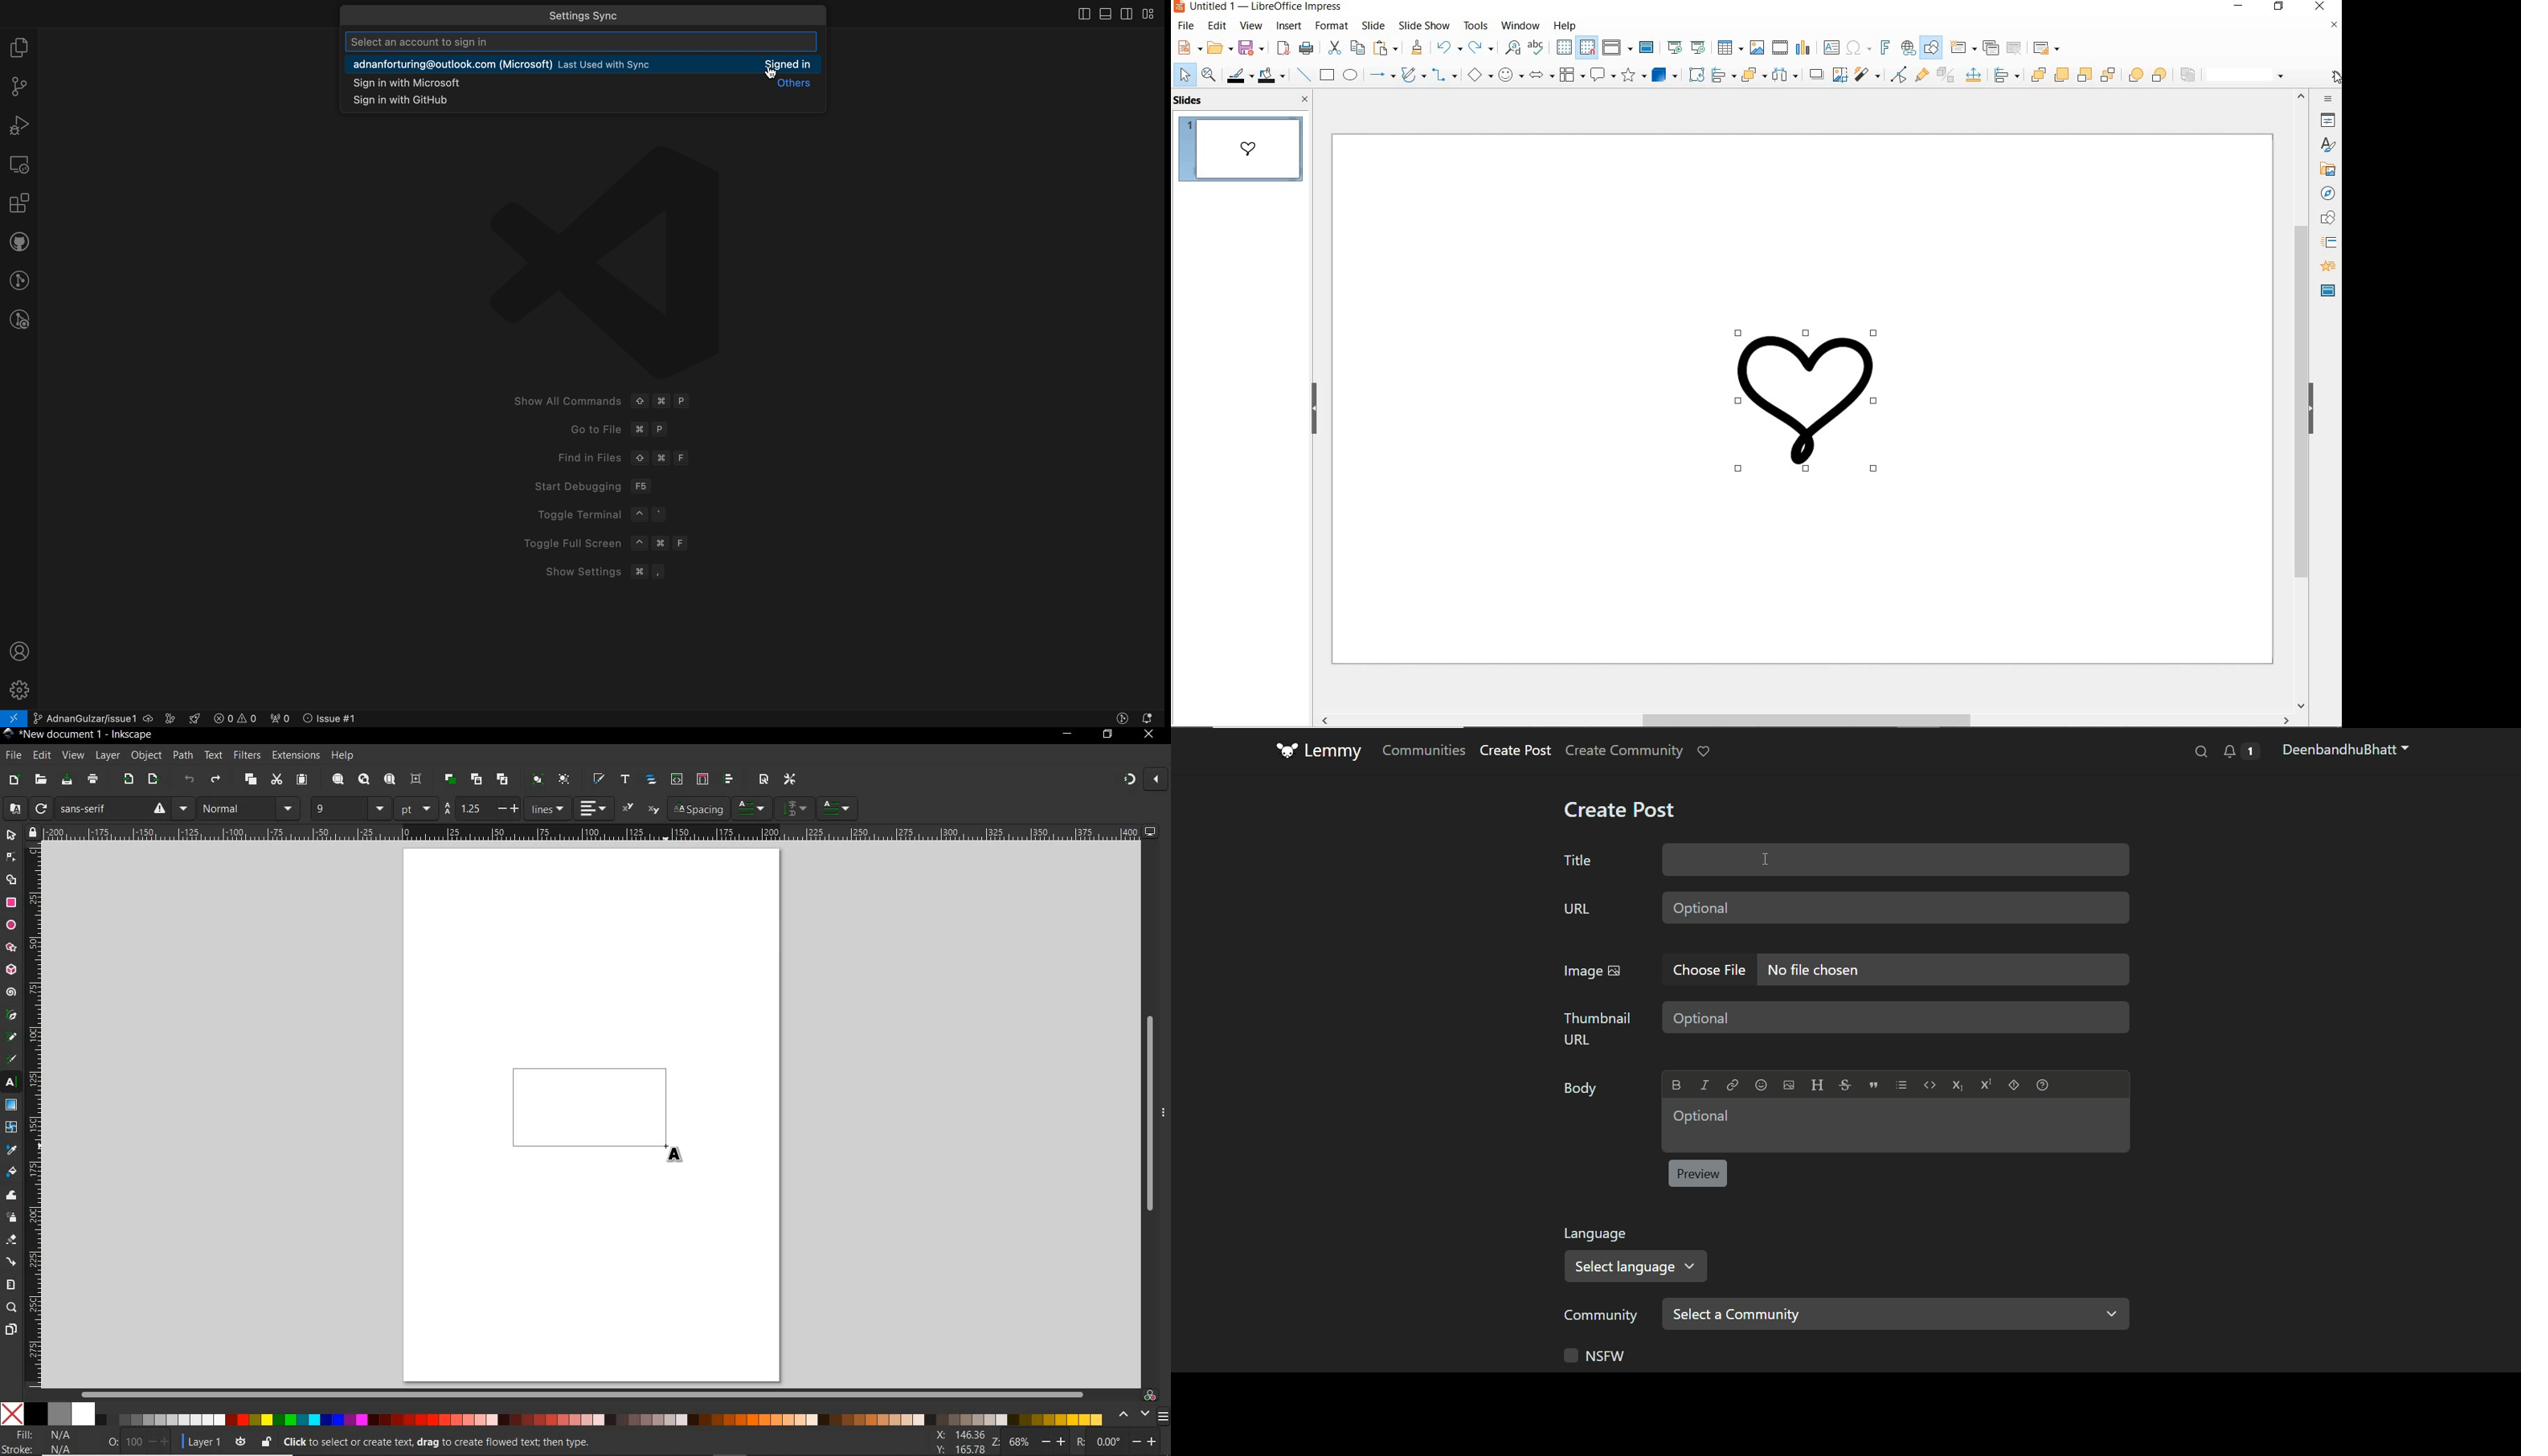 Image resolution: width=2548 pixels, height=1456 pixels. I want to click on 1.25, so click(471, 808).